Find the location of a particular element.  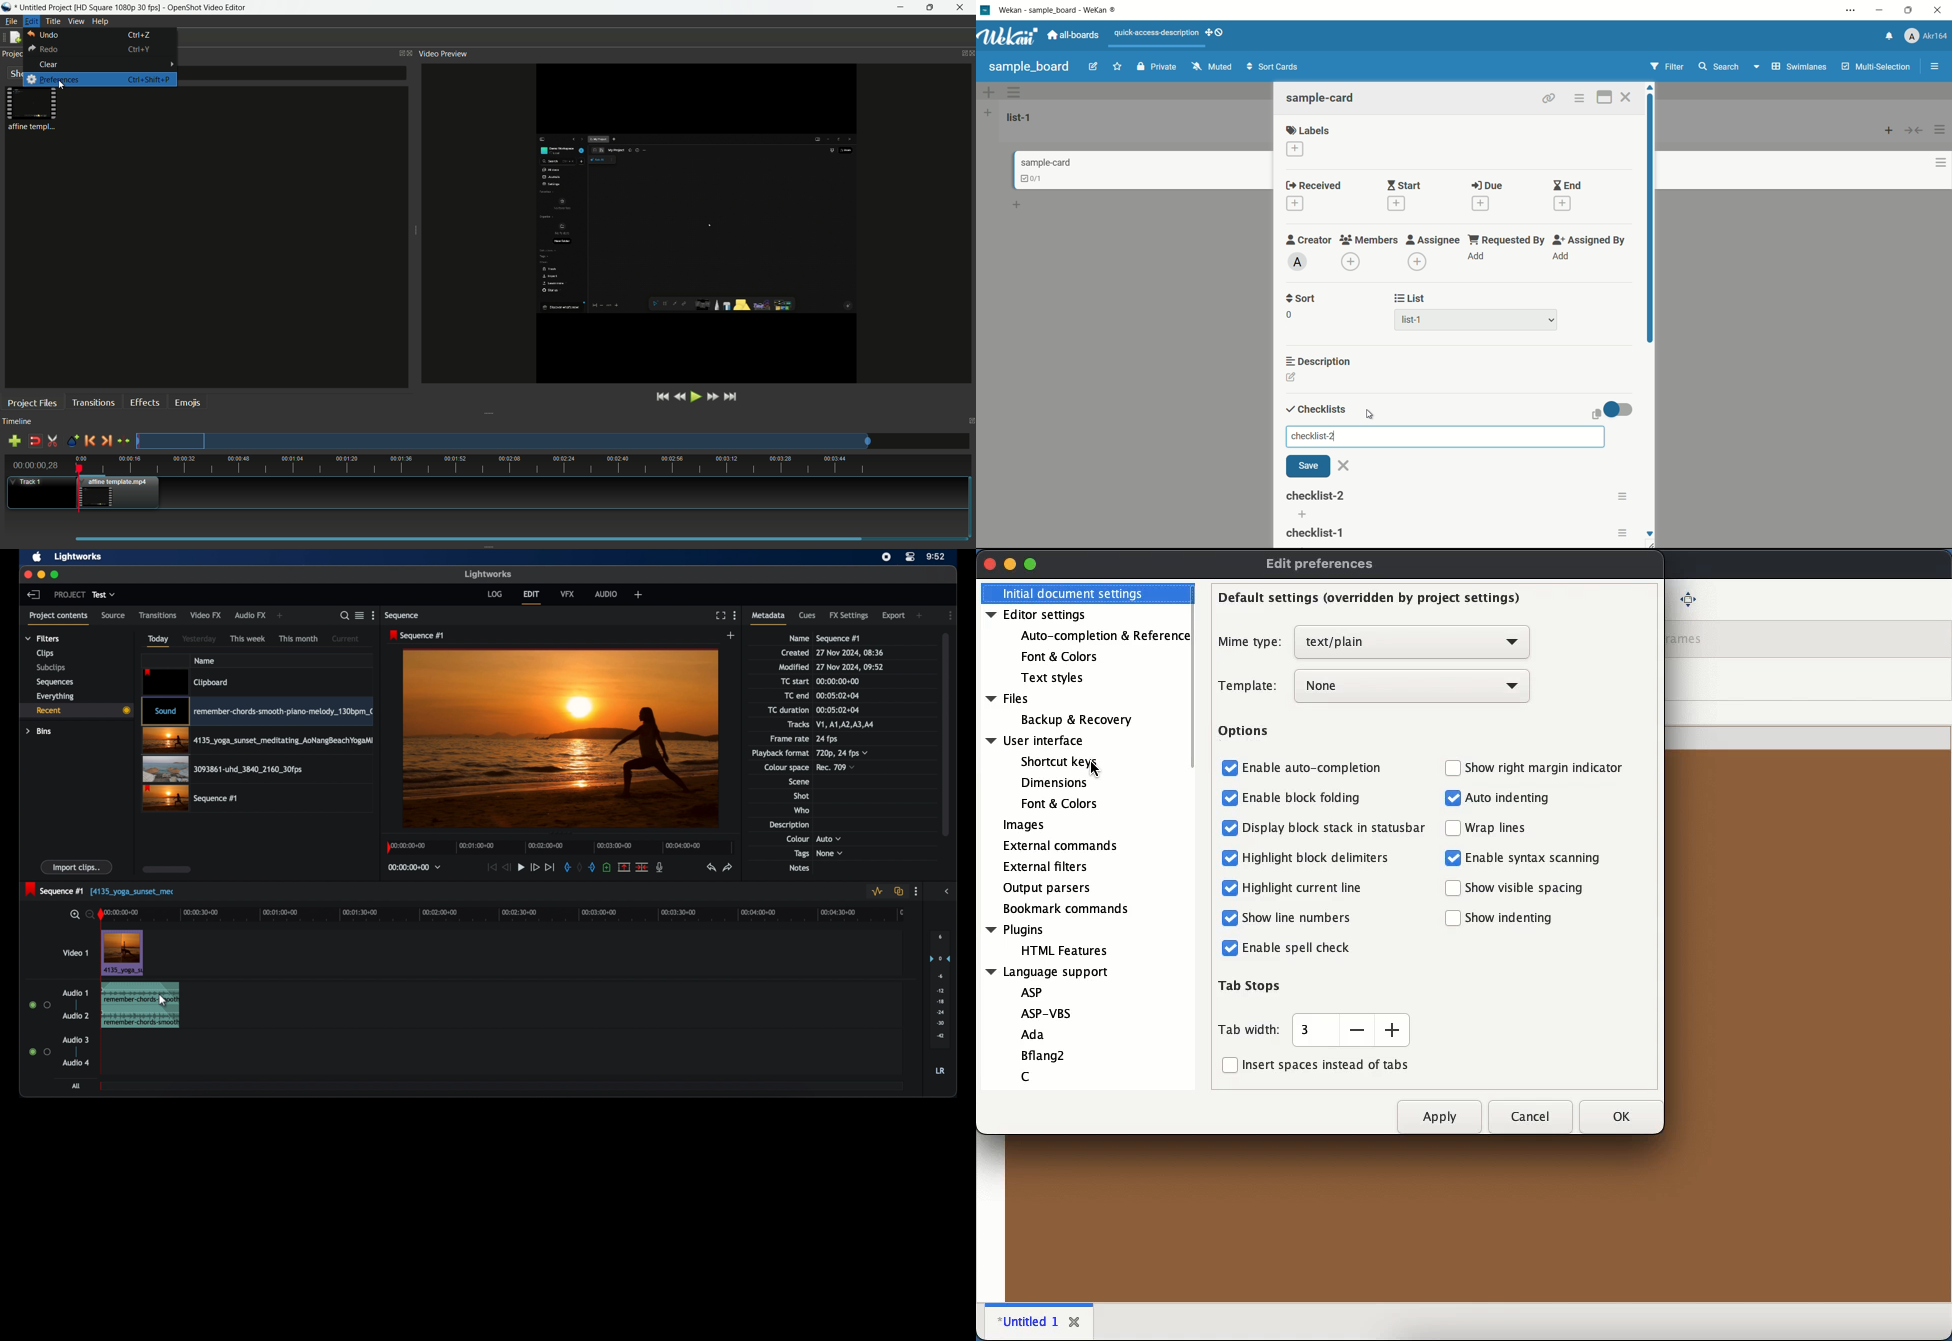

close is located at coordinates (1075, 1318).